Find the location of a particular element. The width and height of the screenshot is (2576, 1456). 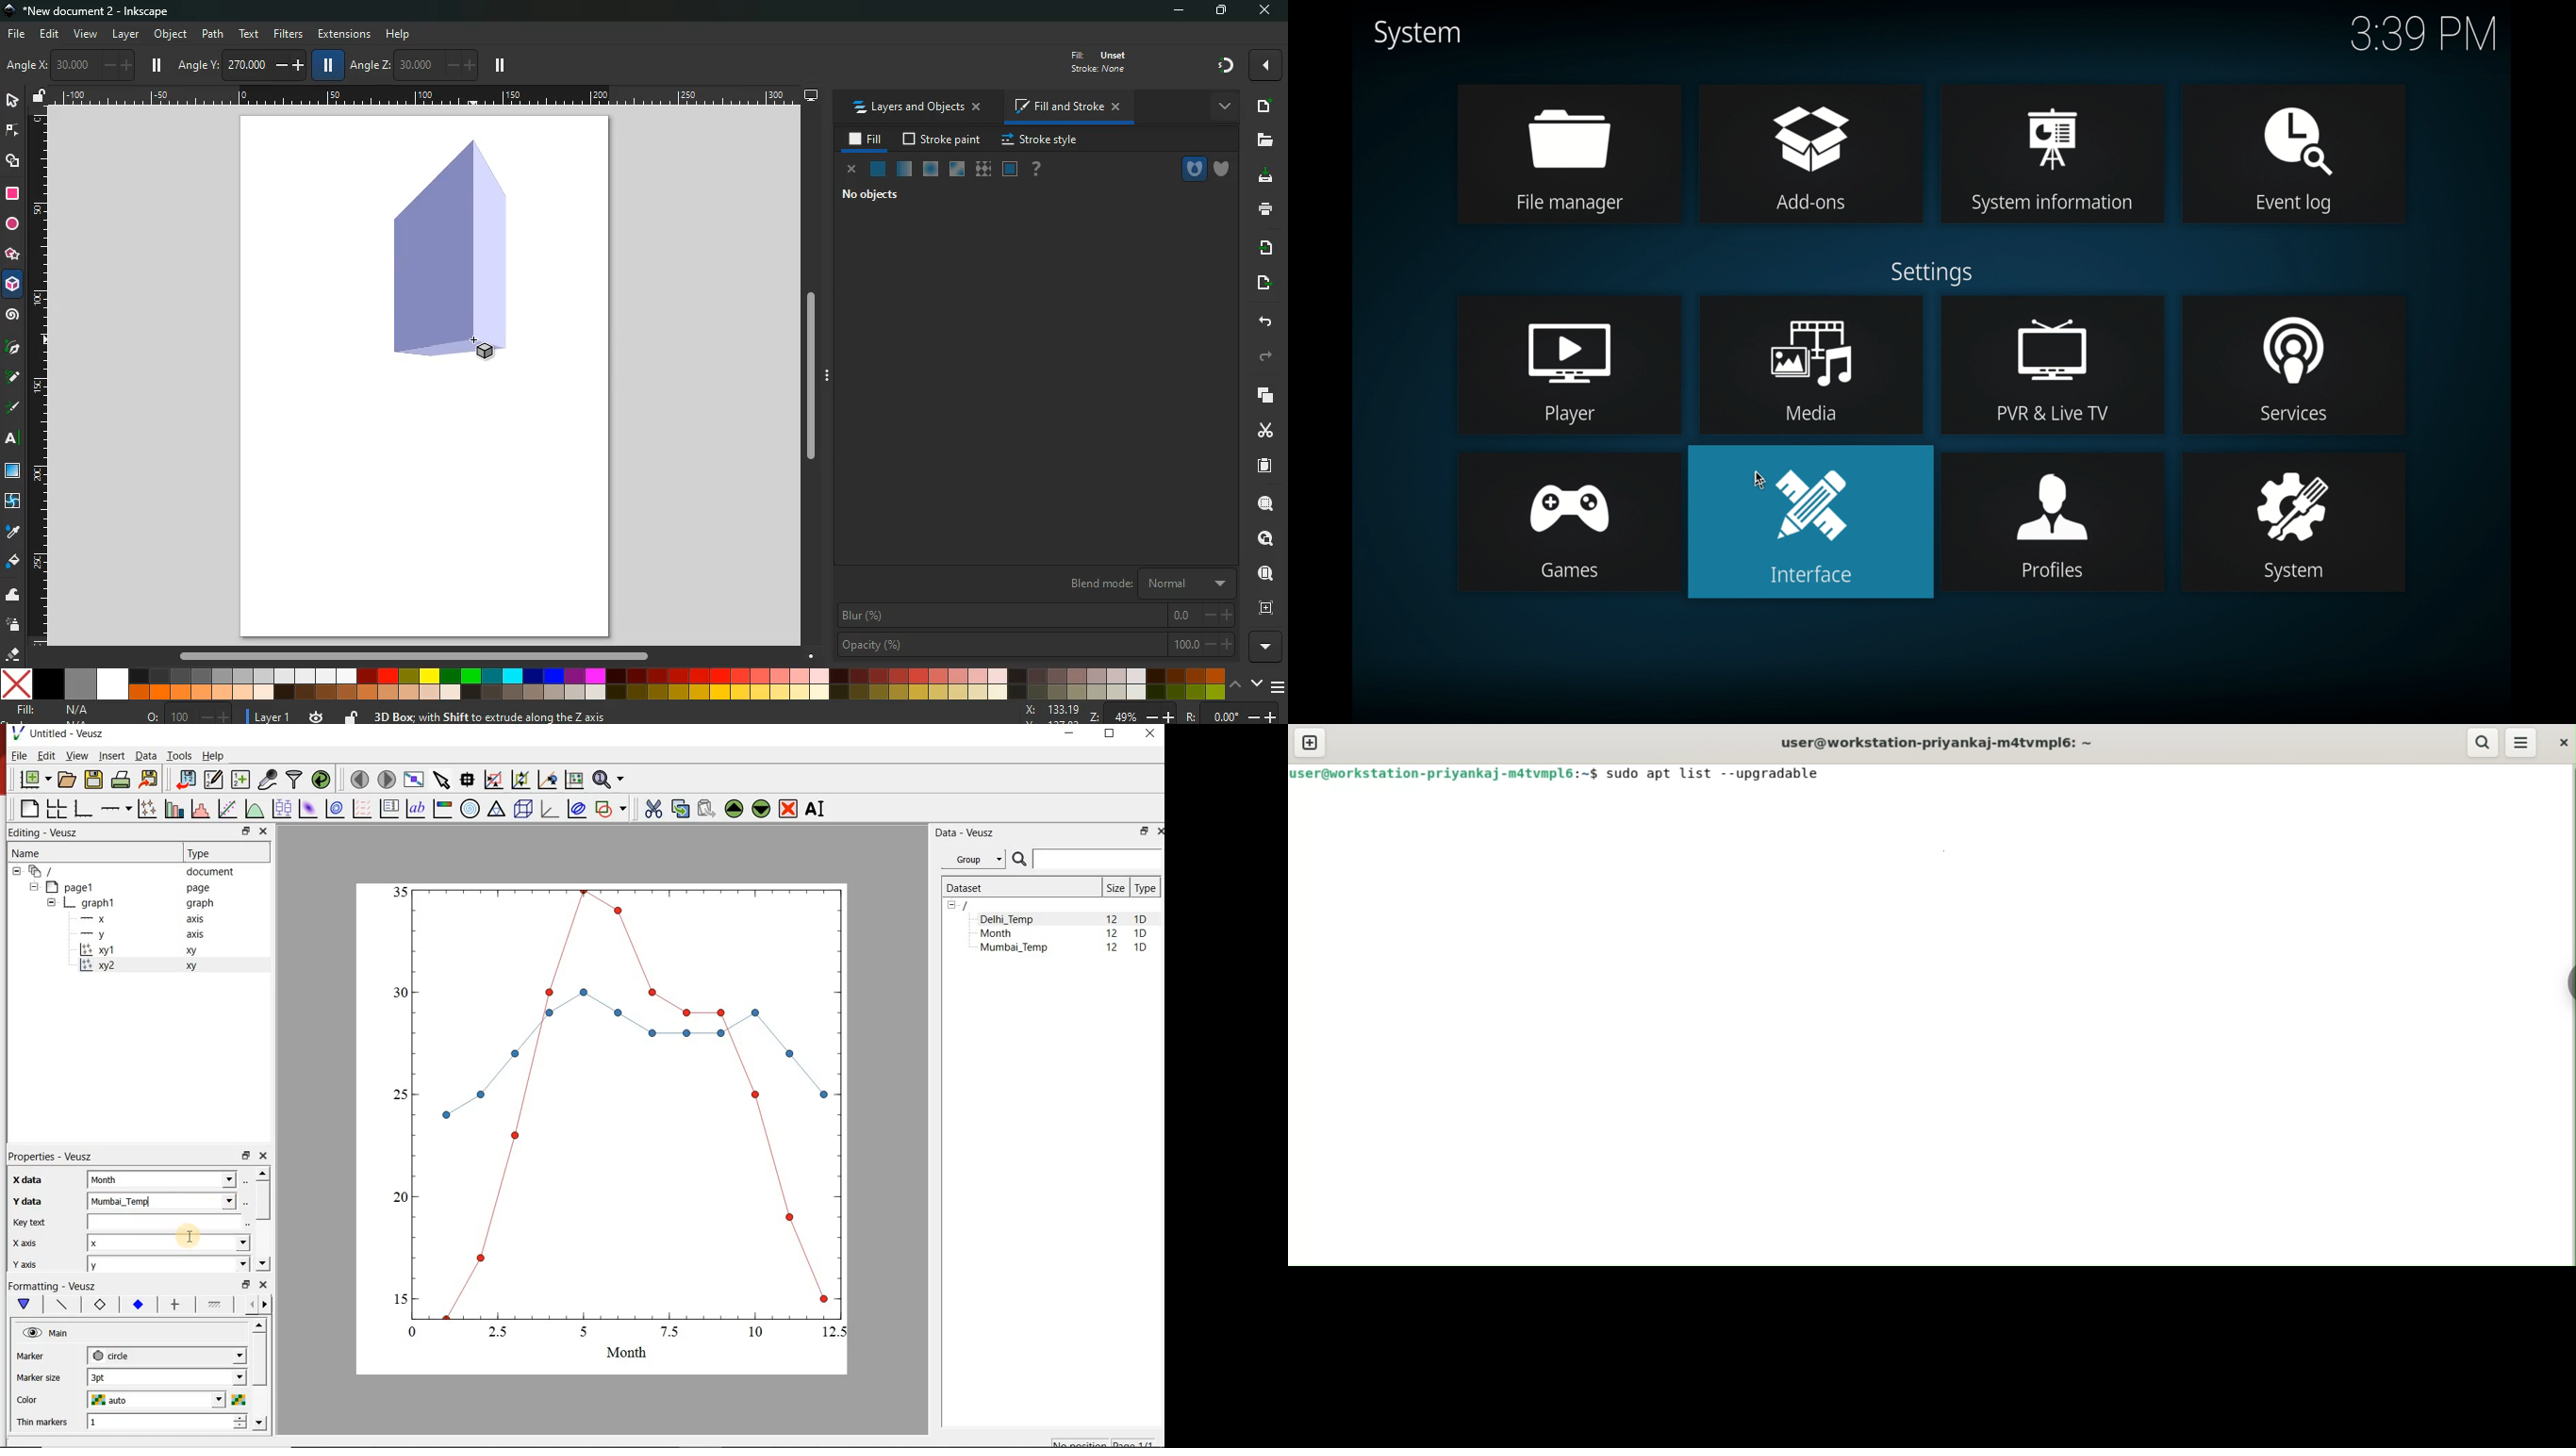

games is located at coordinates (1566, 521).